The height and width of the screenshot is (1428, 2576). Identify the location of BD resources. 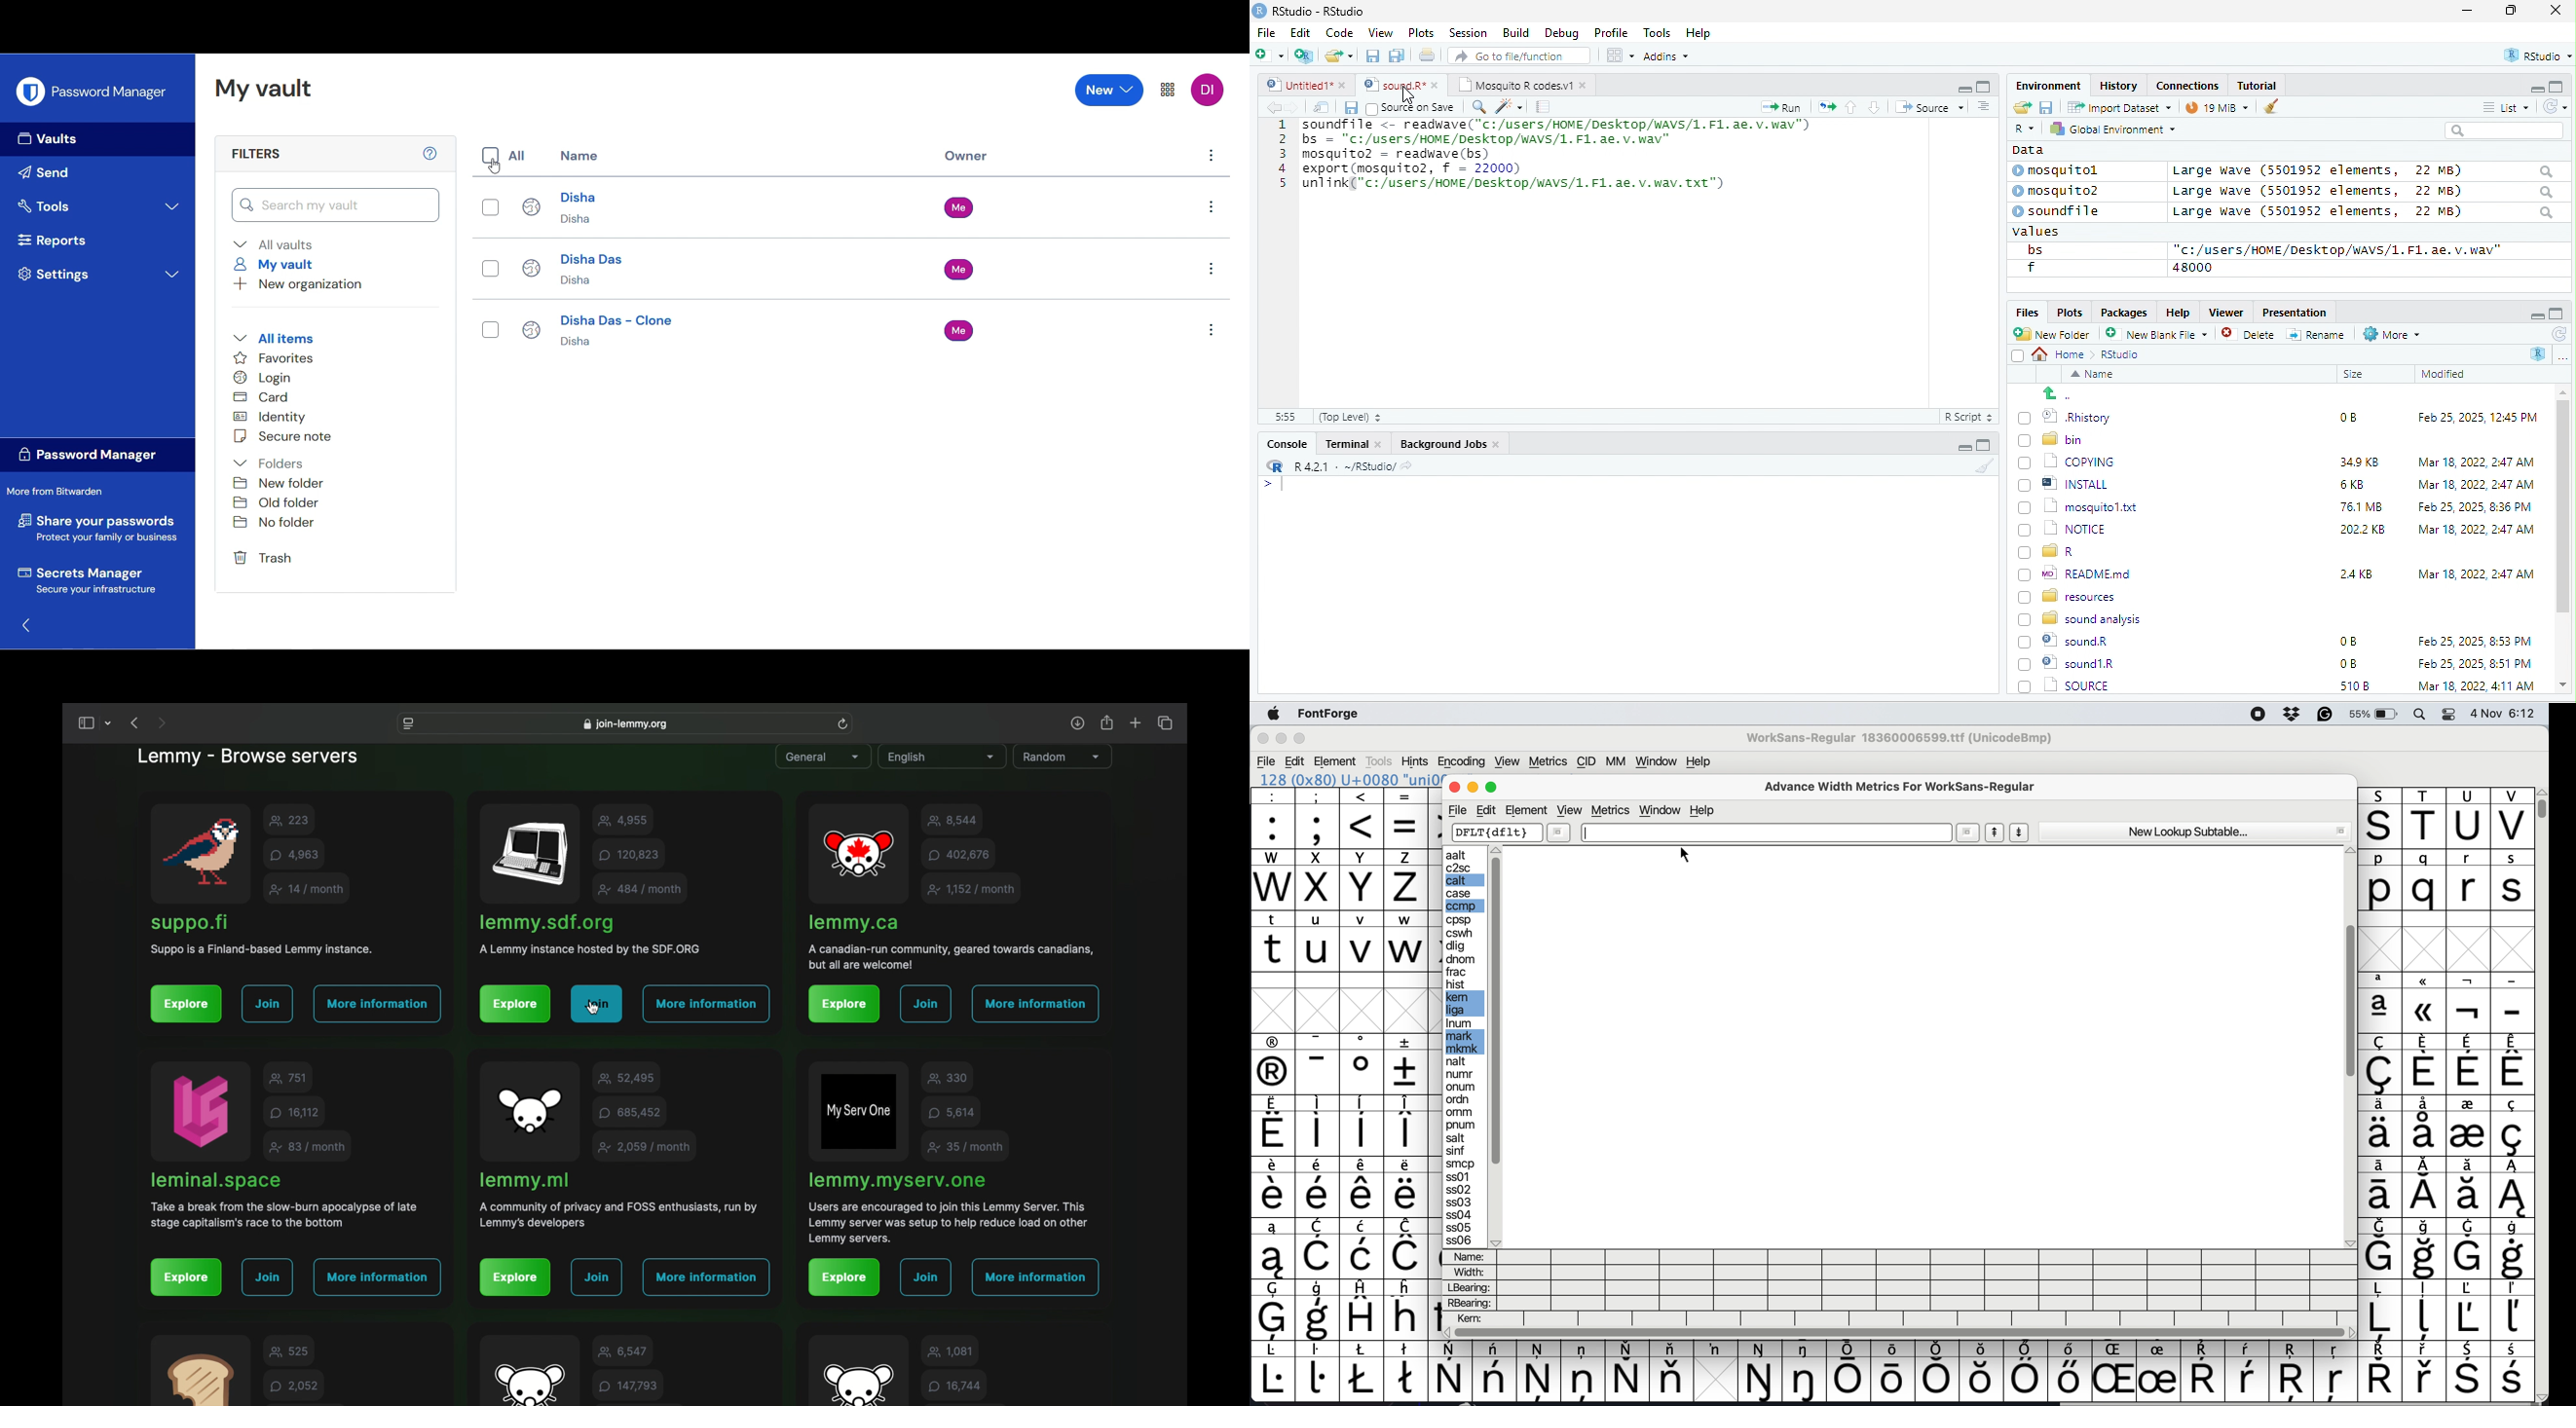
(2071, 594).